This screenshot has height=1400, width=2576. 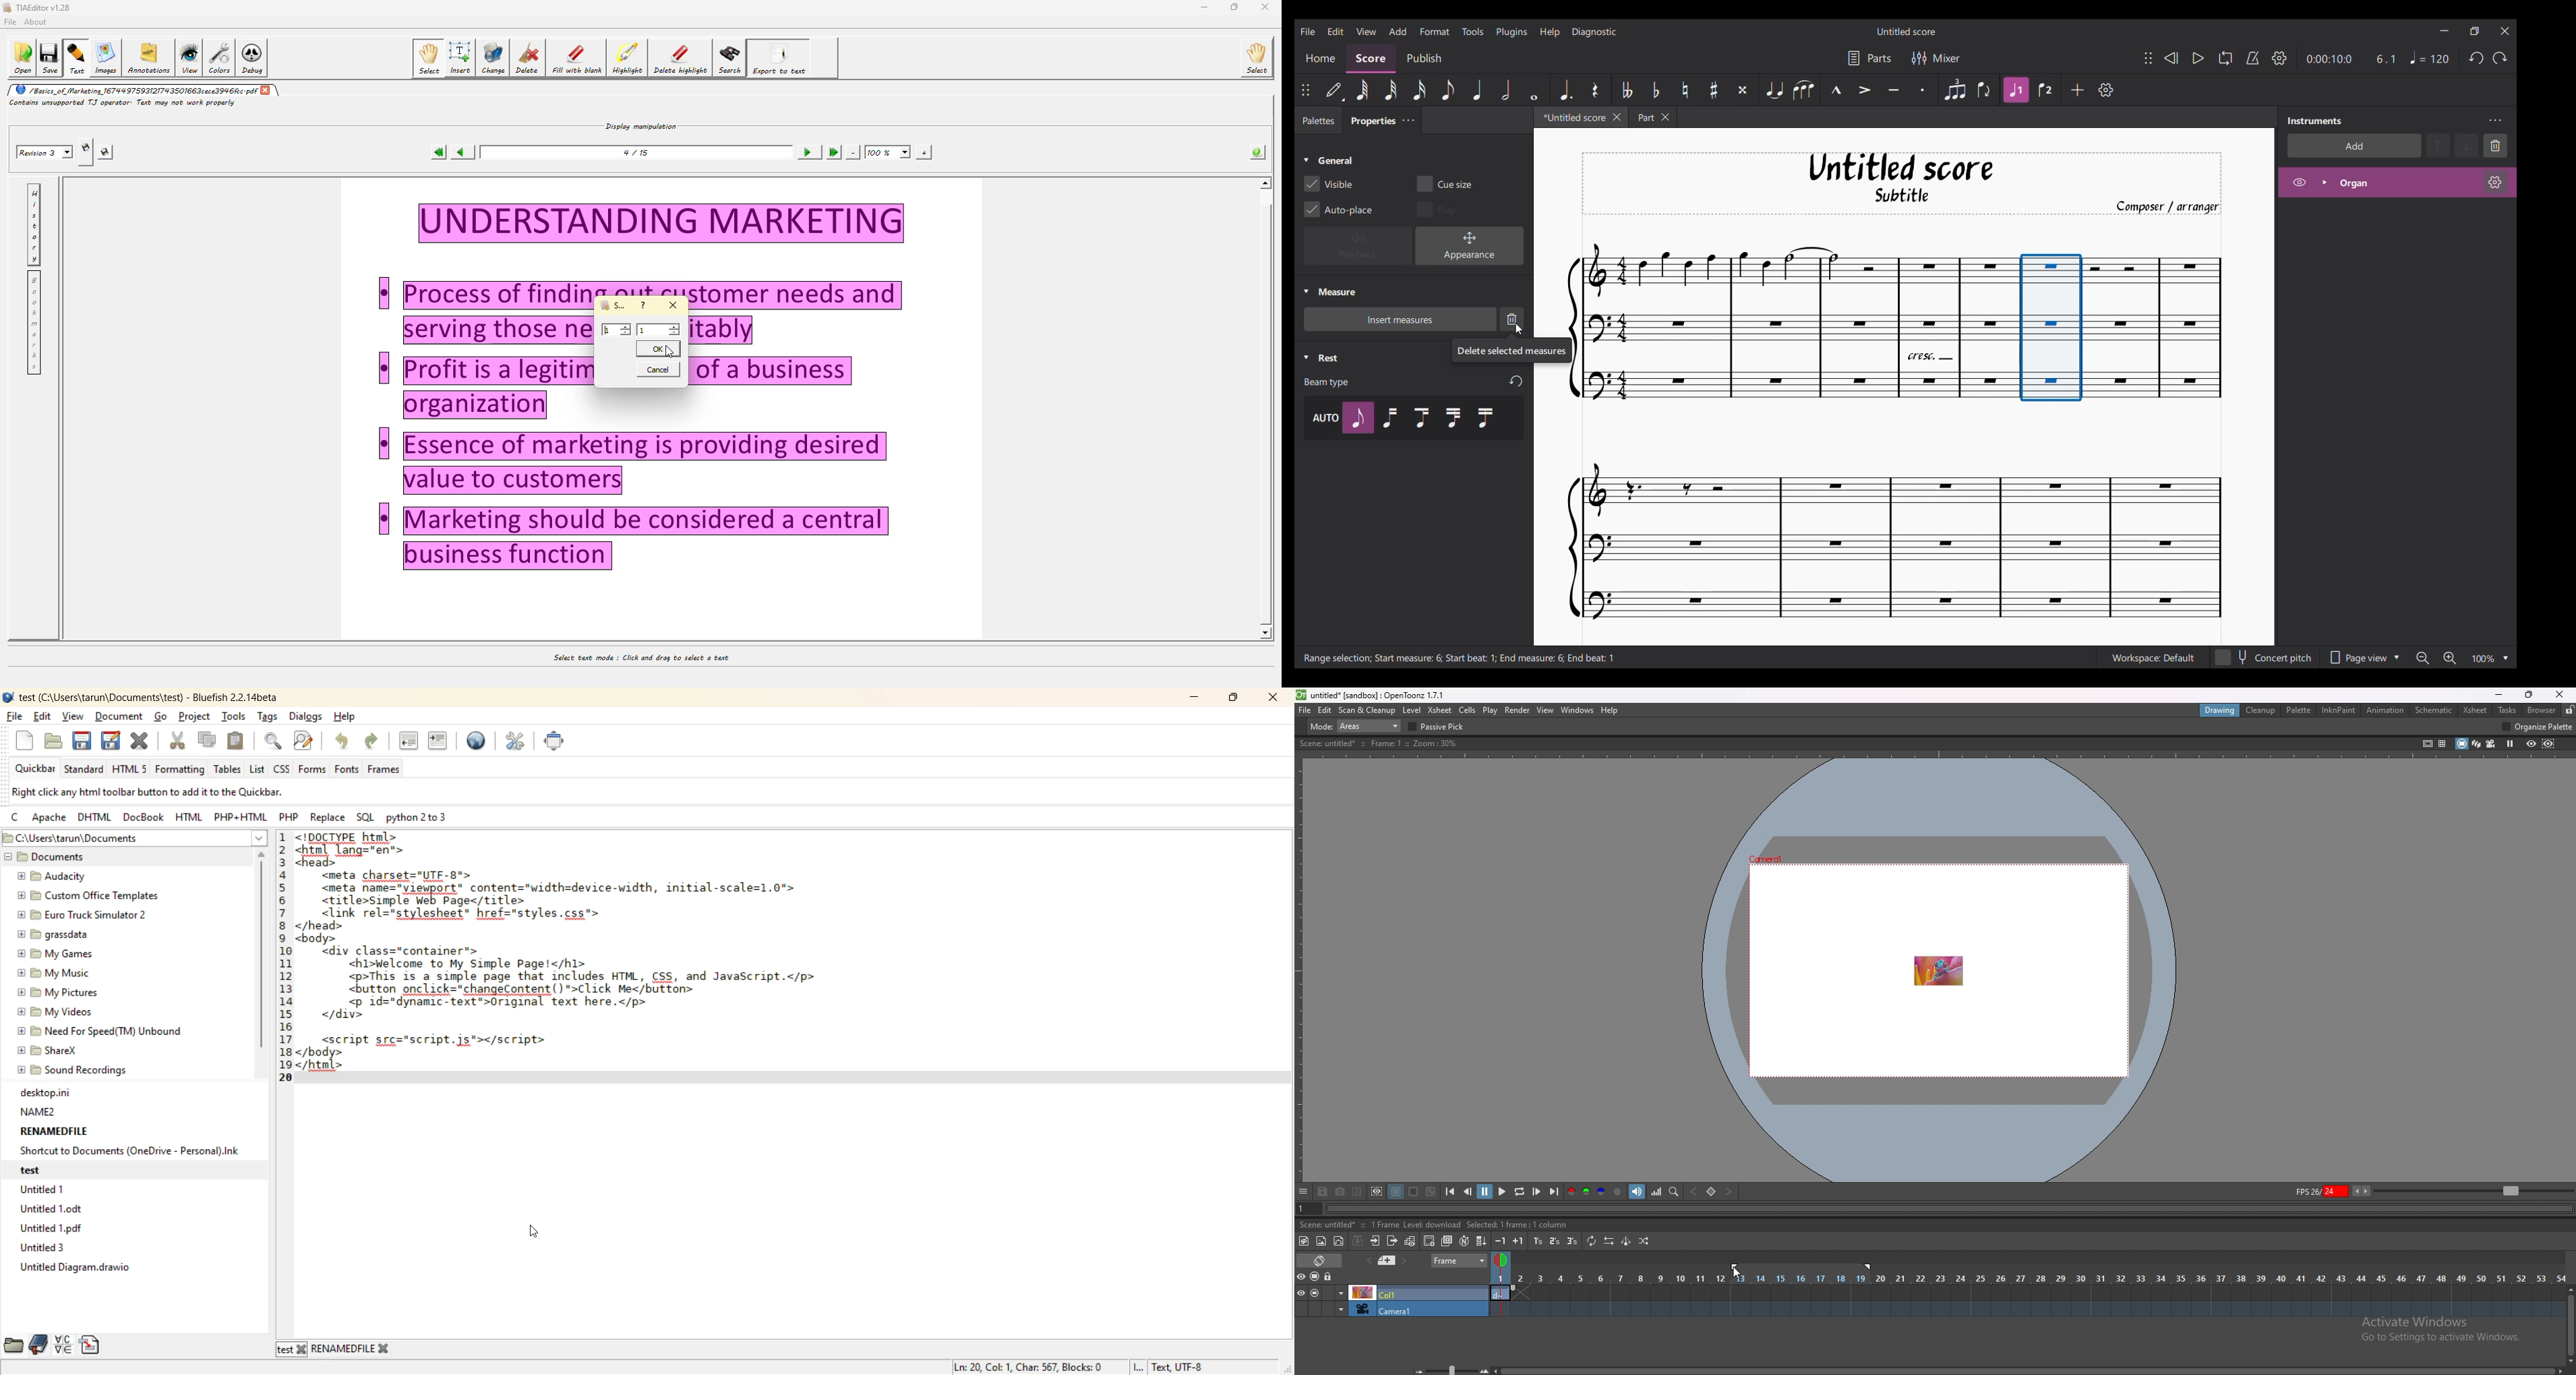 I want to click on Indicates Beam type options, so click(x=1326, y=383).